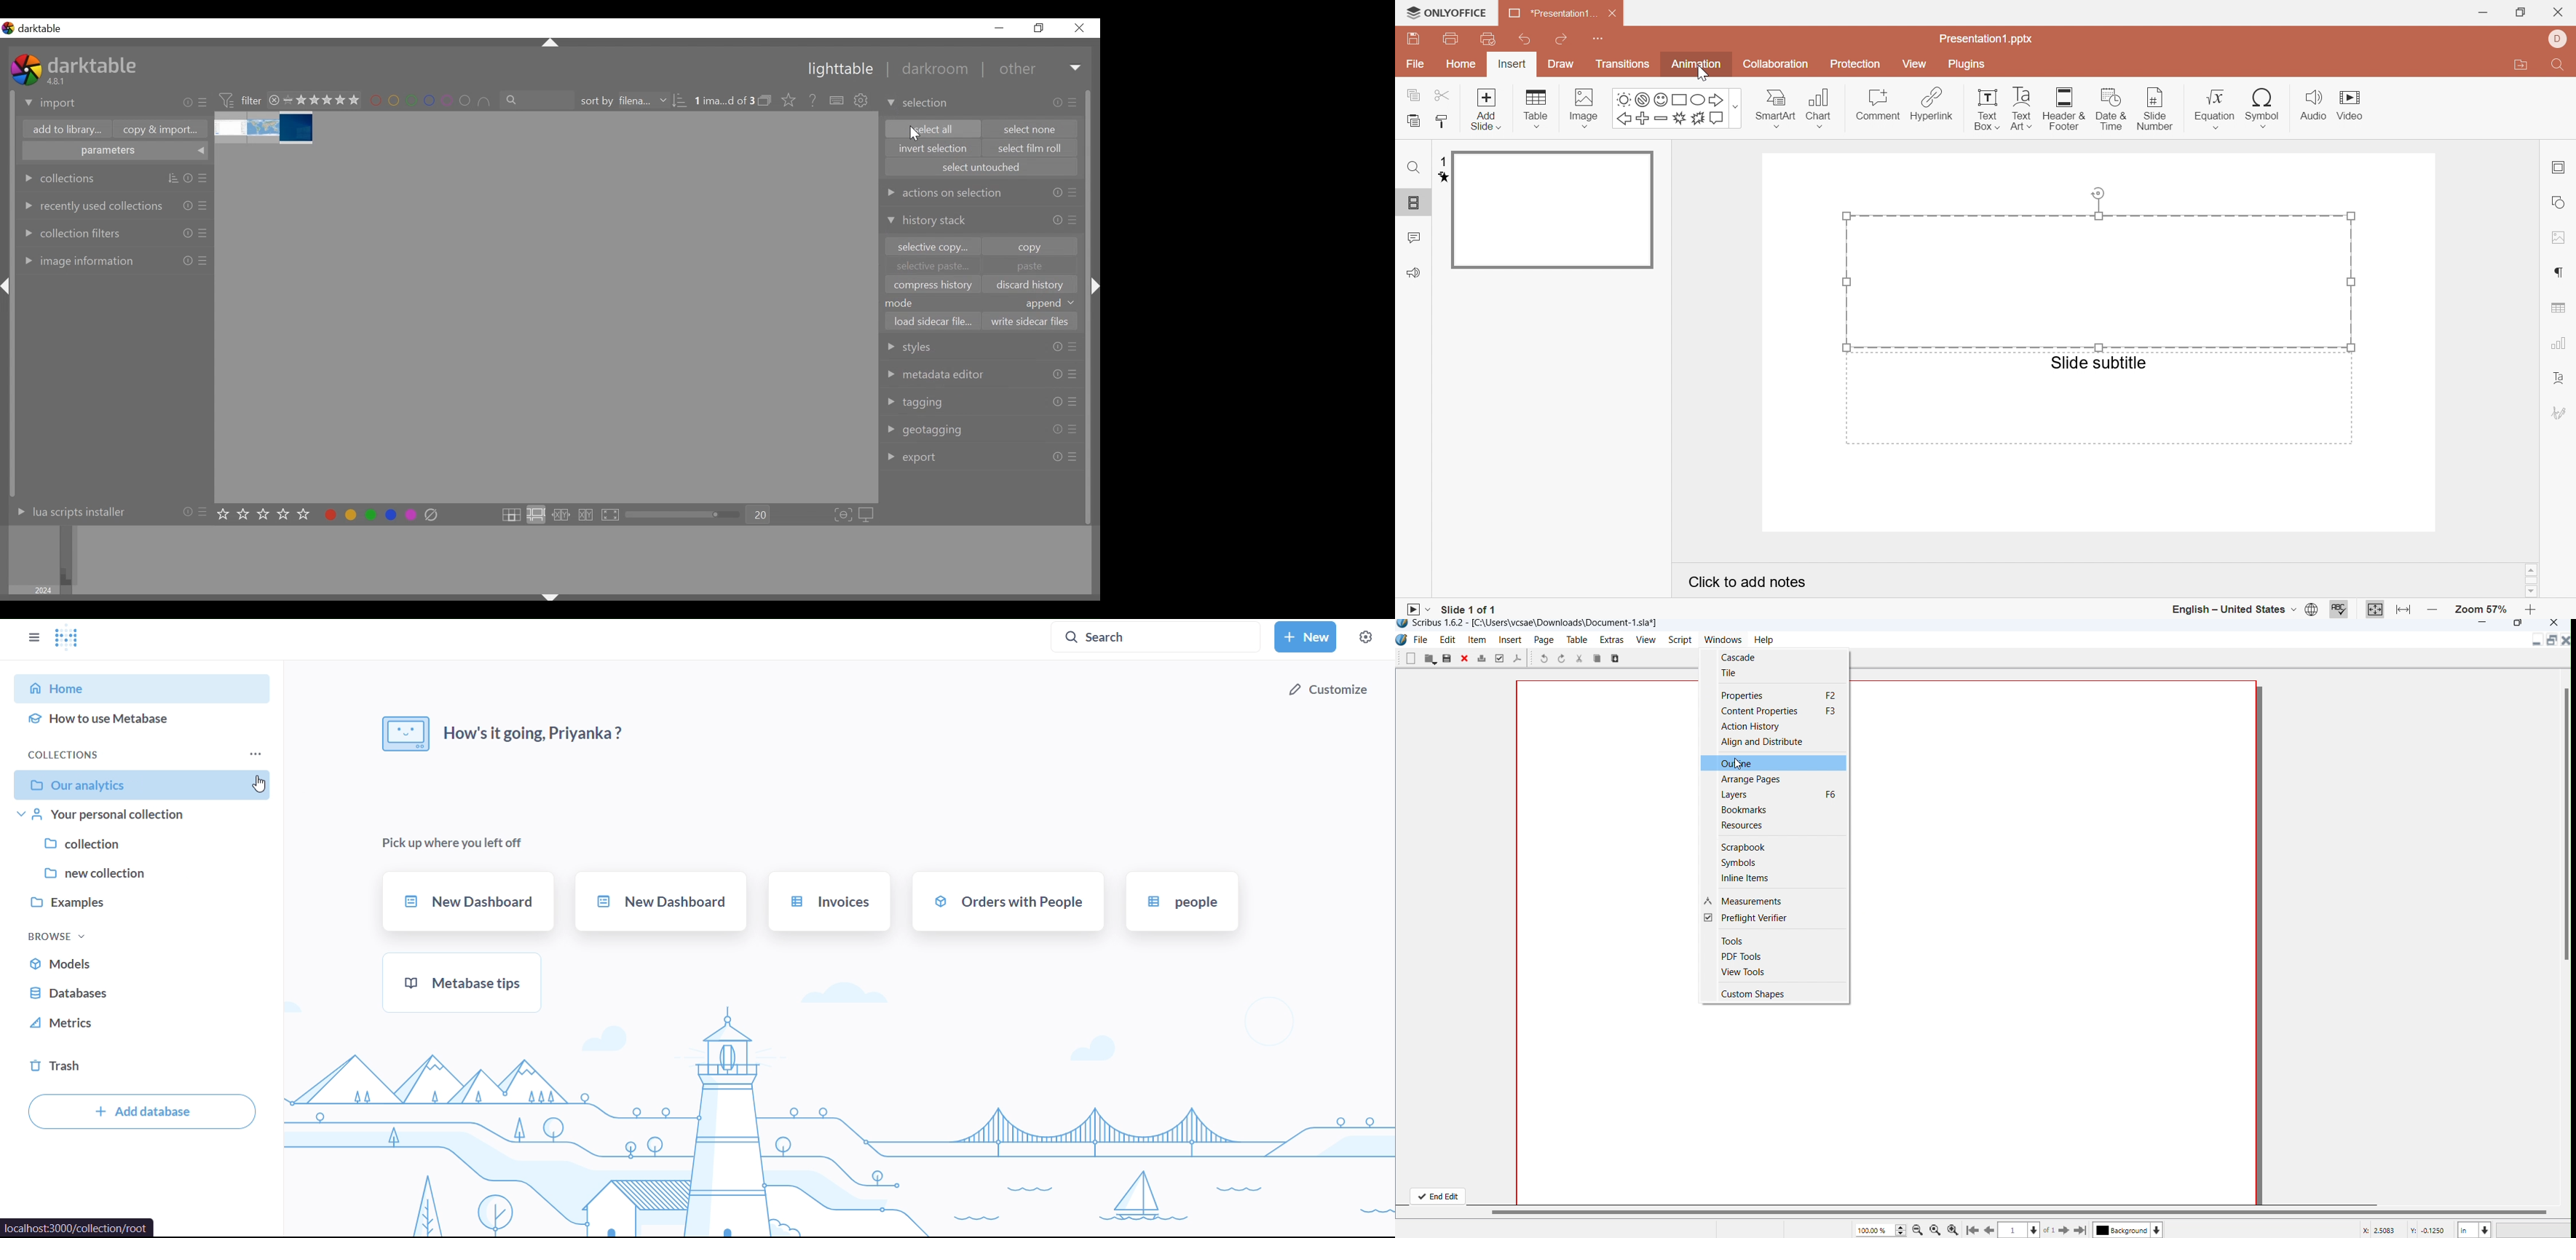  What do you see at coordinates (38, 634) in the screenshot?
I see `close sidebar` at bounding box center [38, 634].